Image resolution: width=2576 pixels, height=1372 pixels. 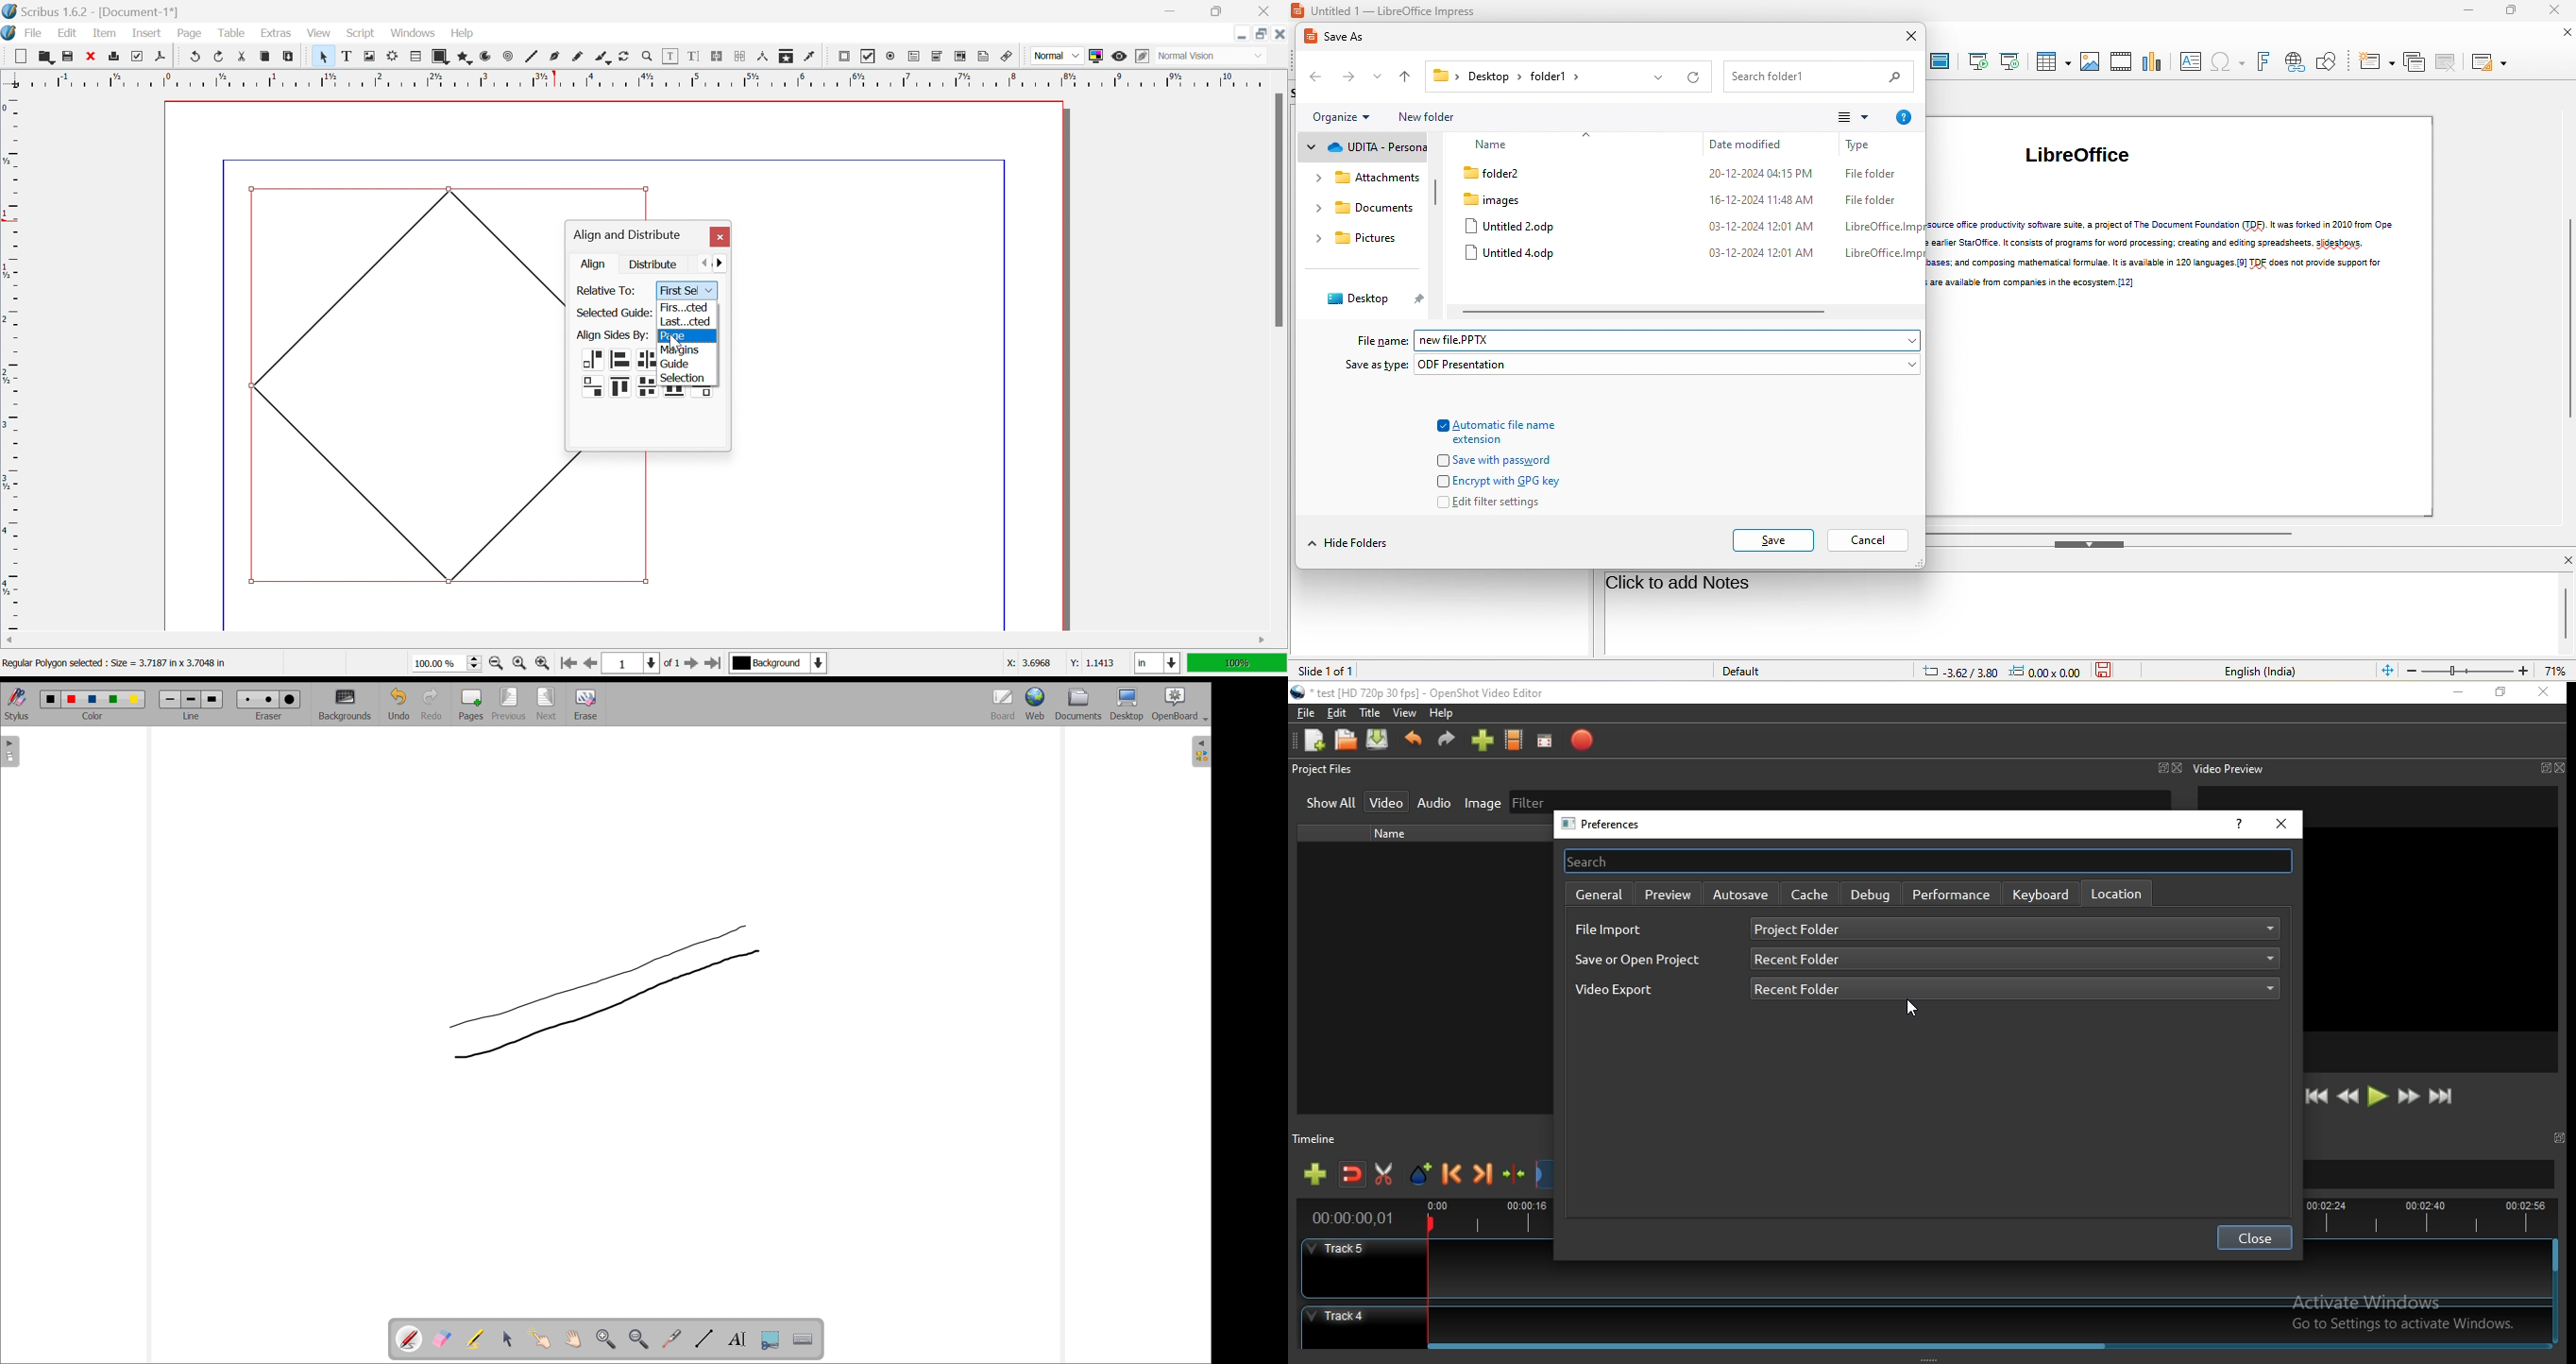 I want to click on vertical scroll bar, so click(x=1438, y=190).